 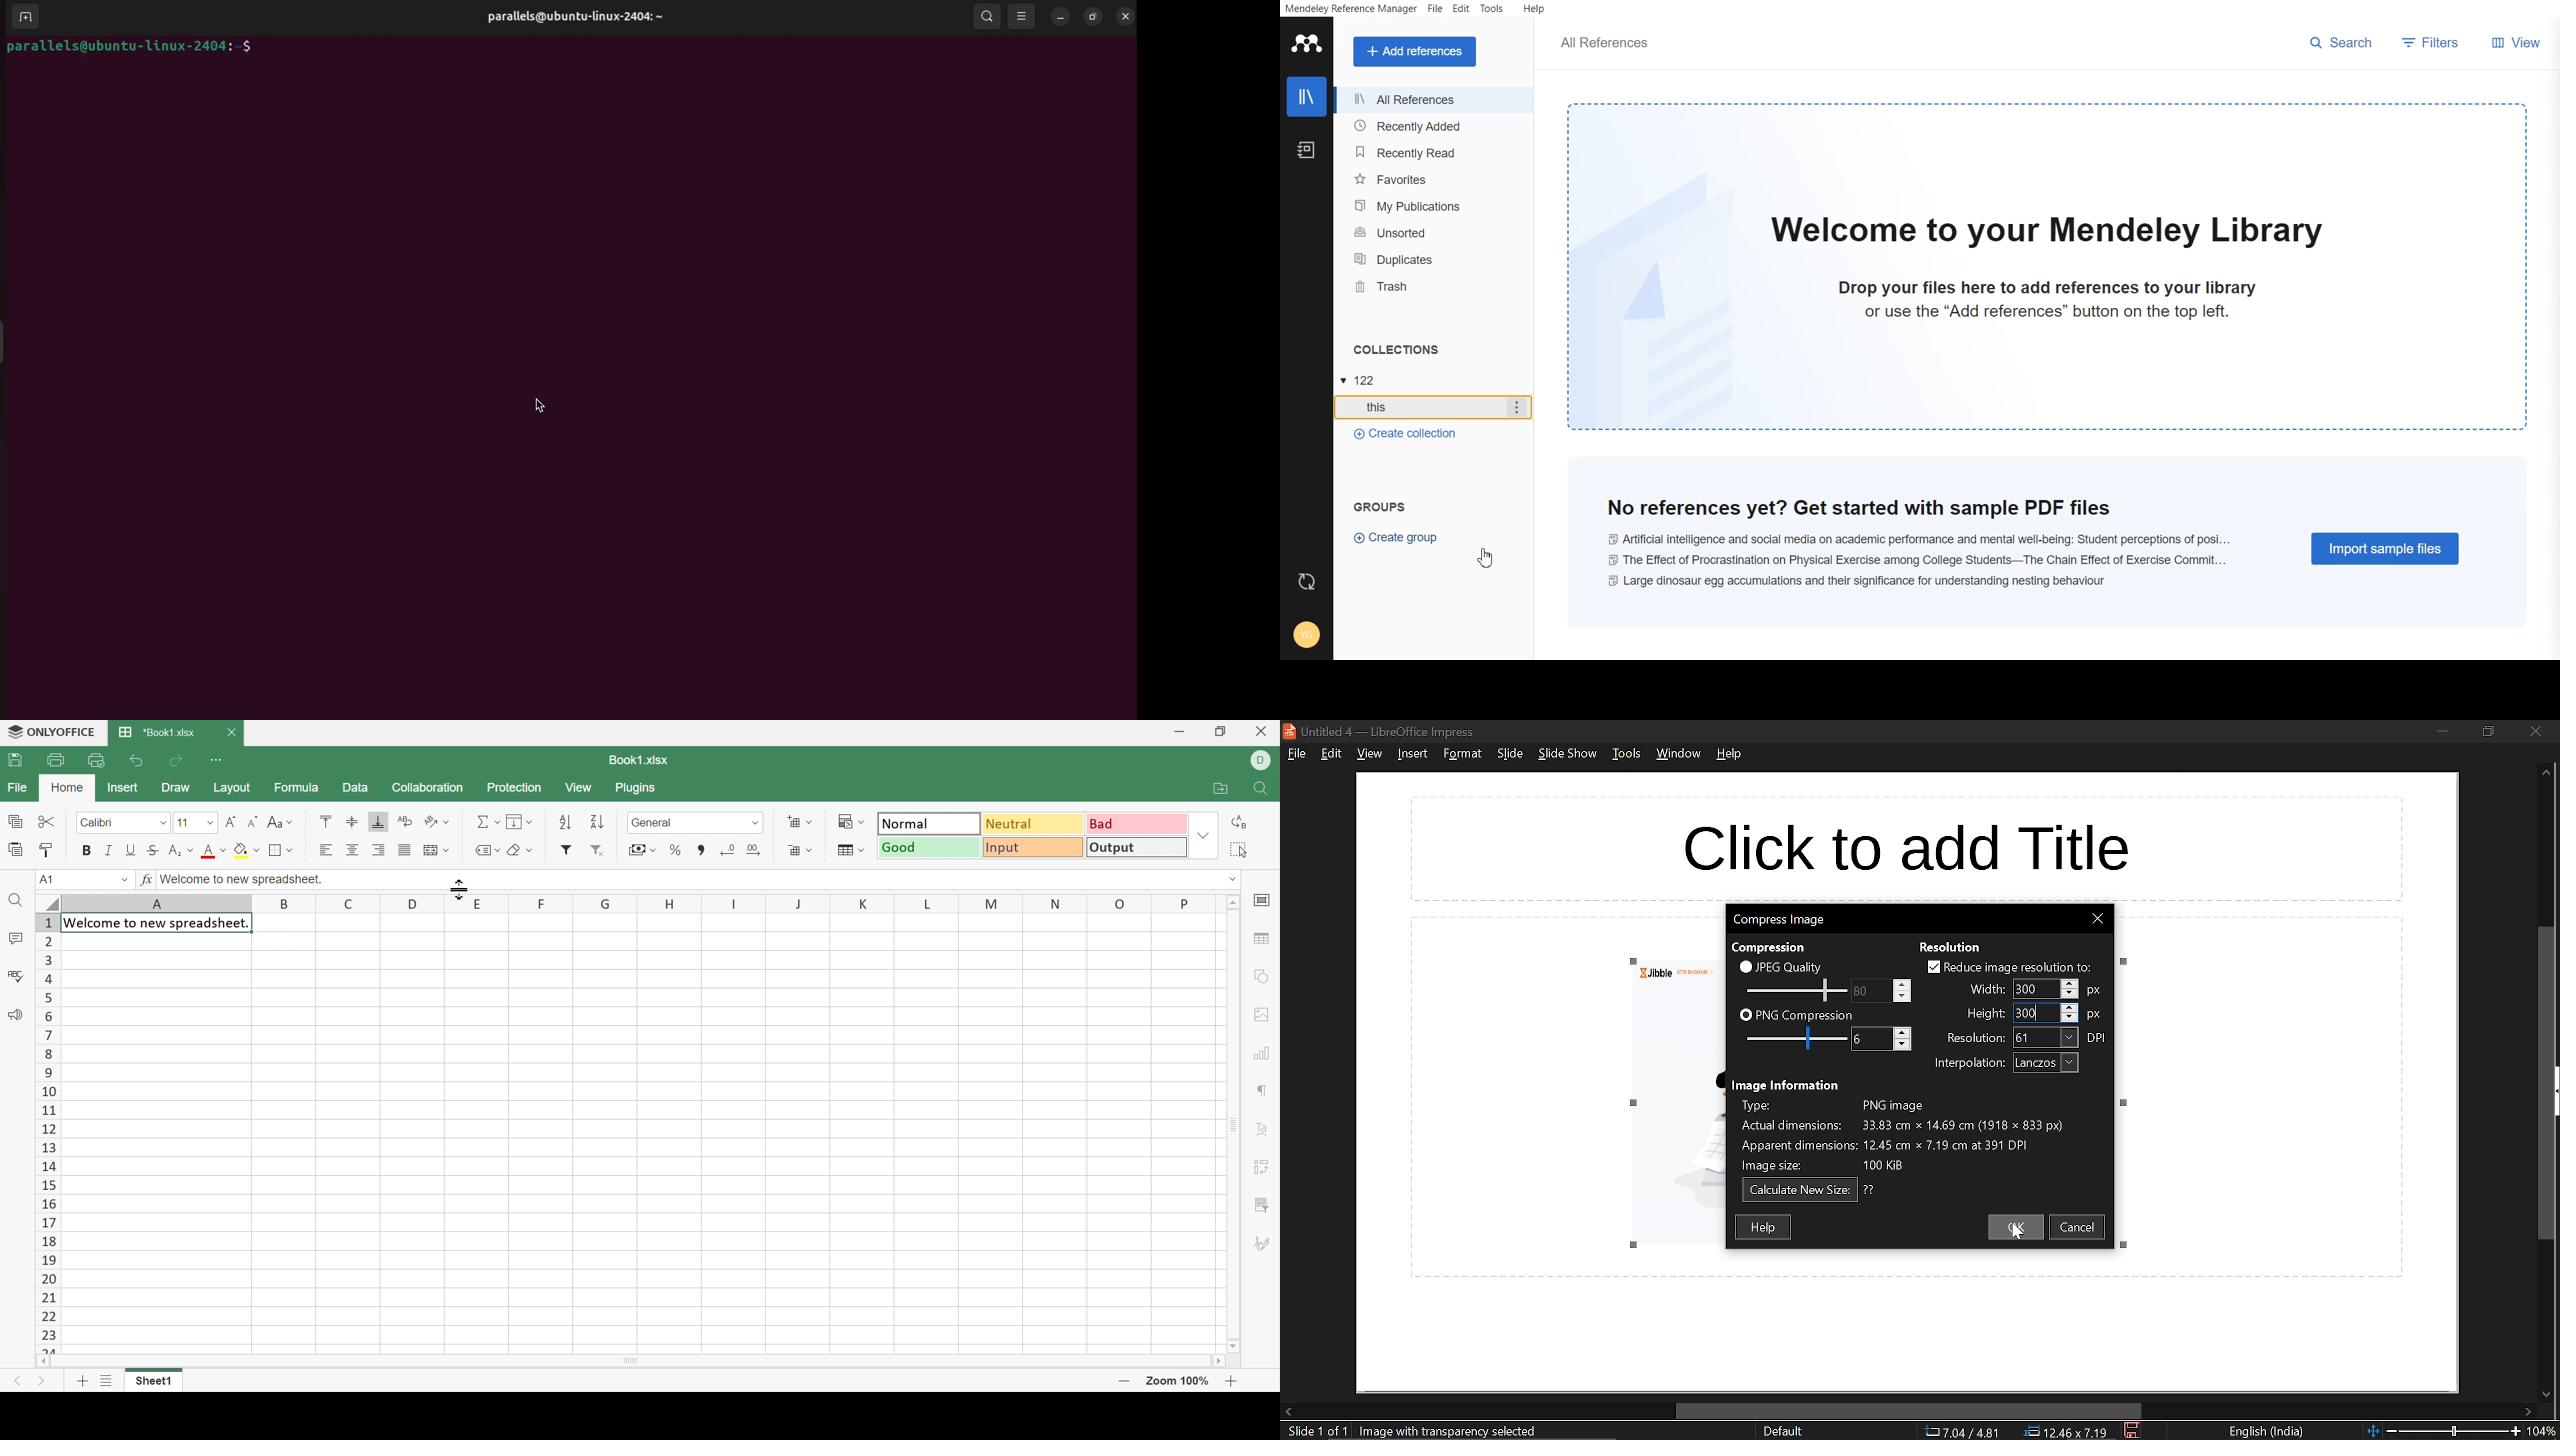 I want to click on Drop Down, so click(x=1230, y=880).